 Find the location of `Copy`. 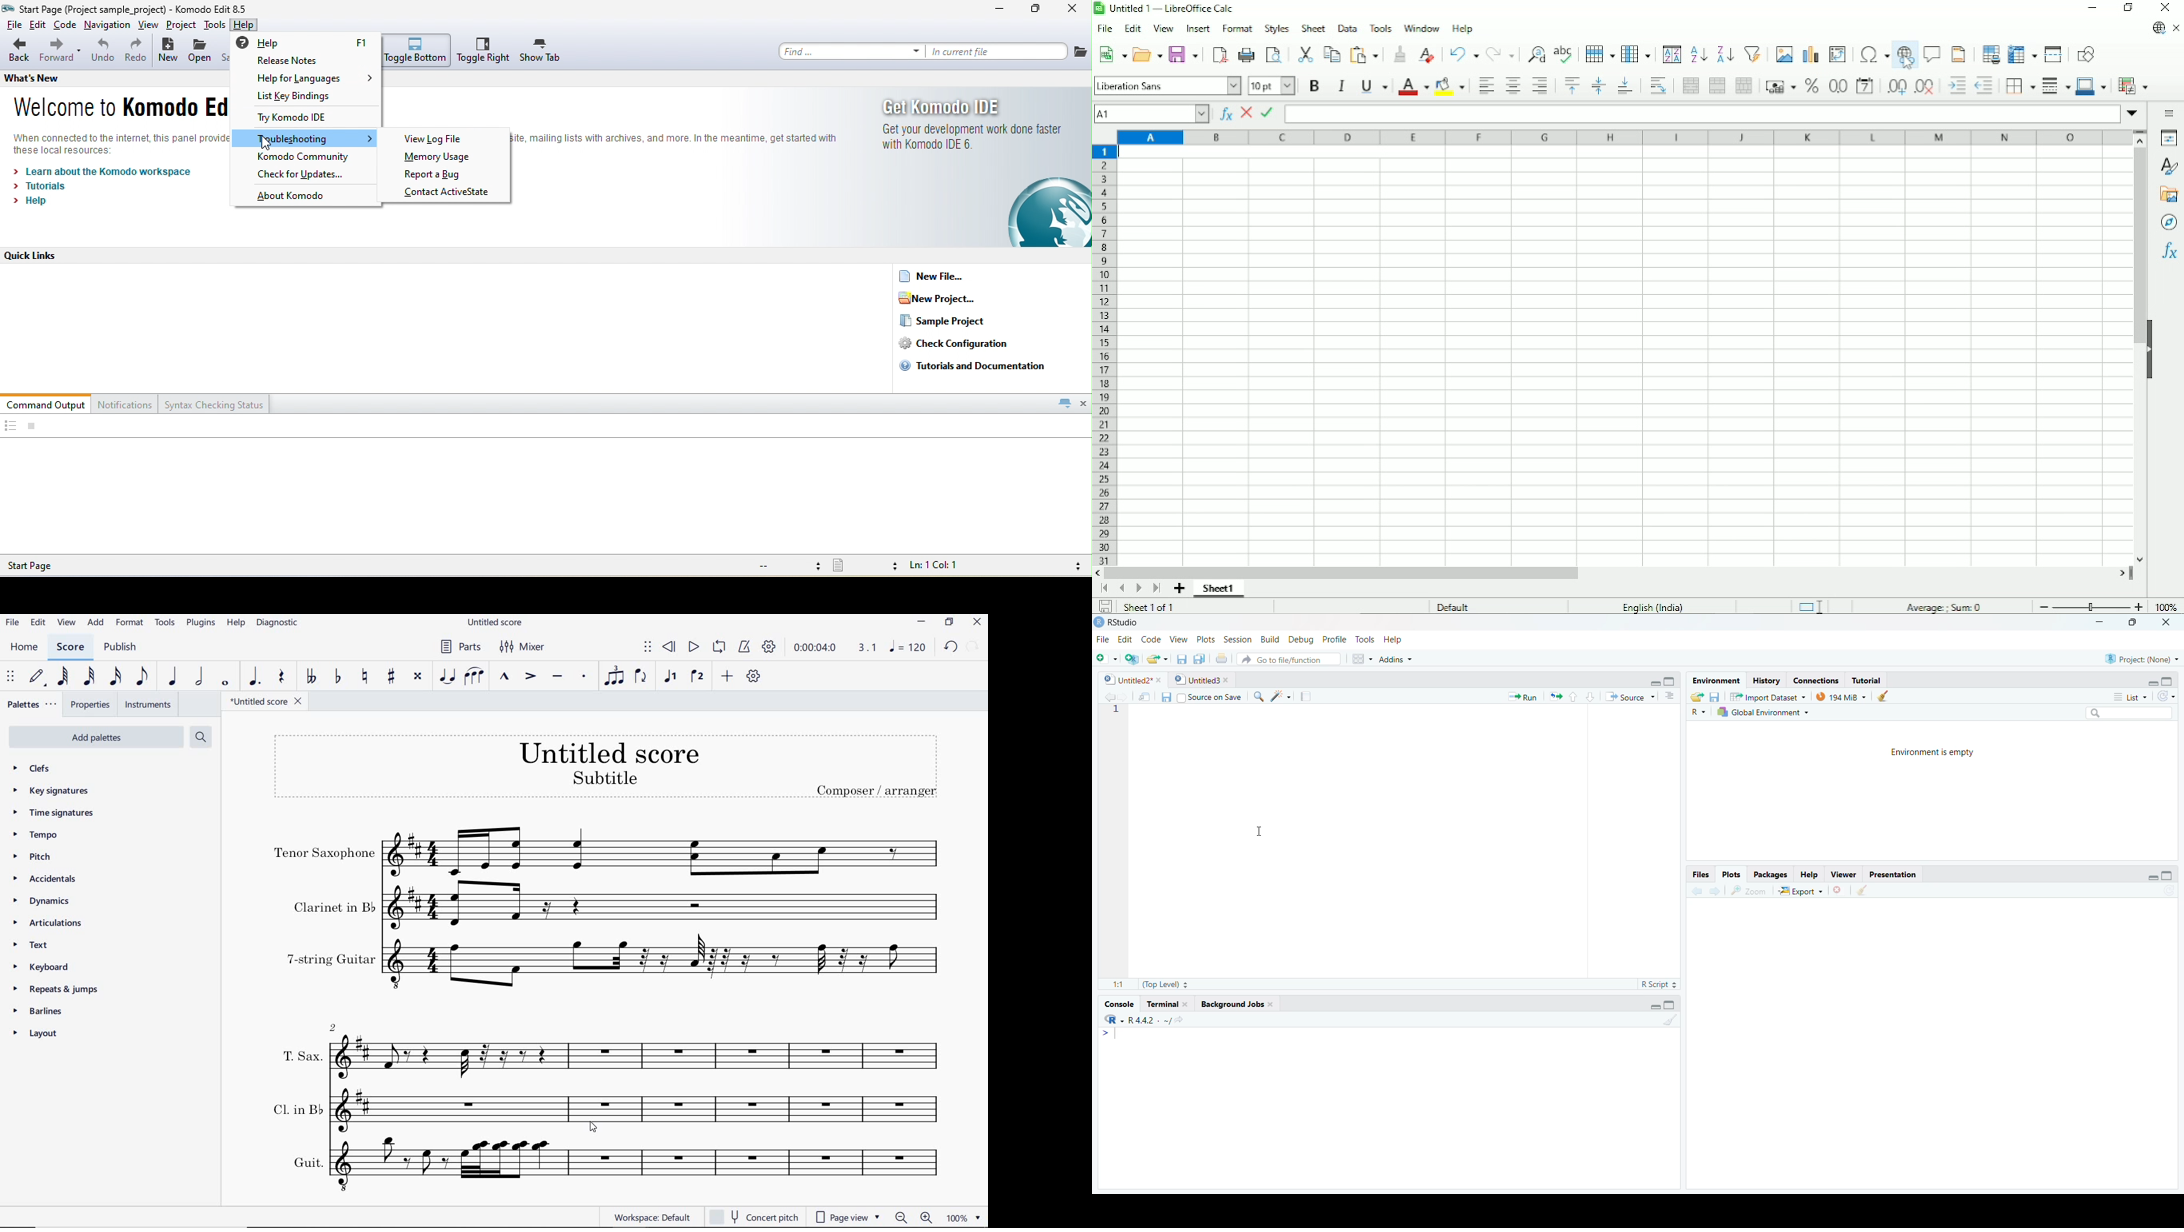

Copy is located at coordinates (1332, 53).